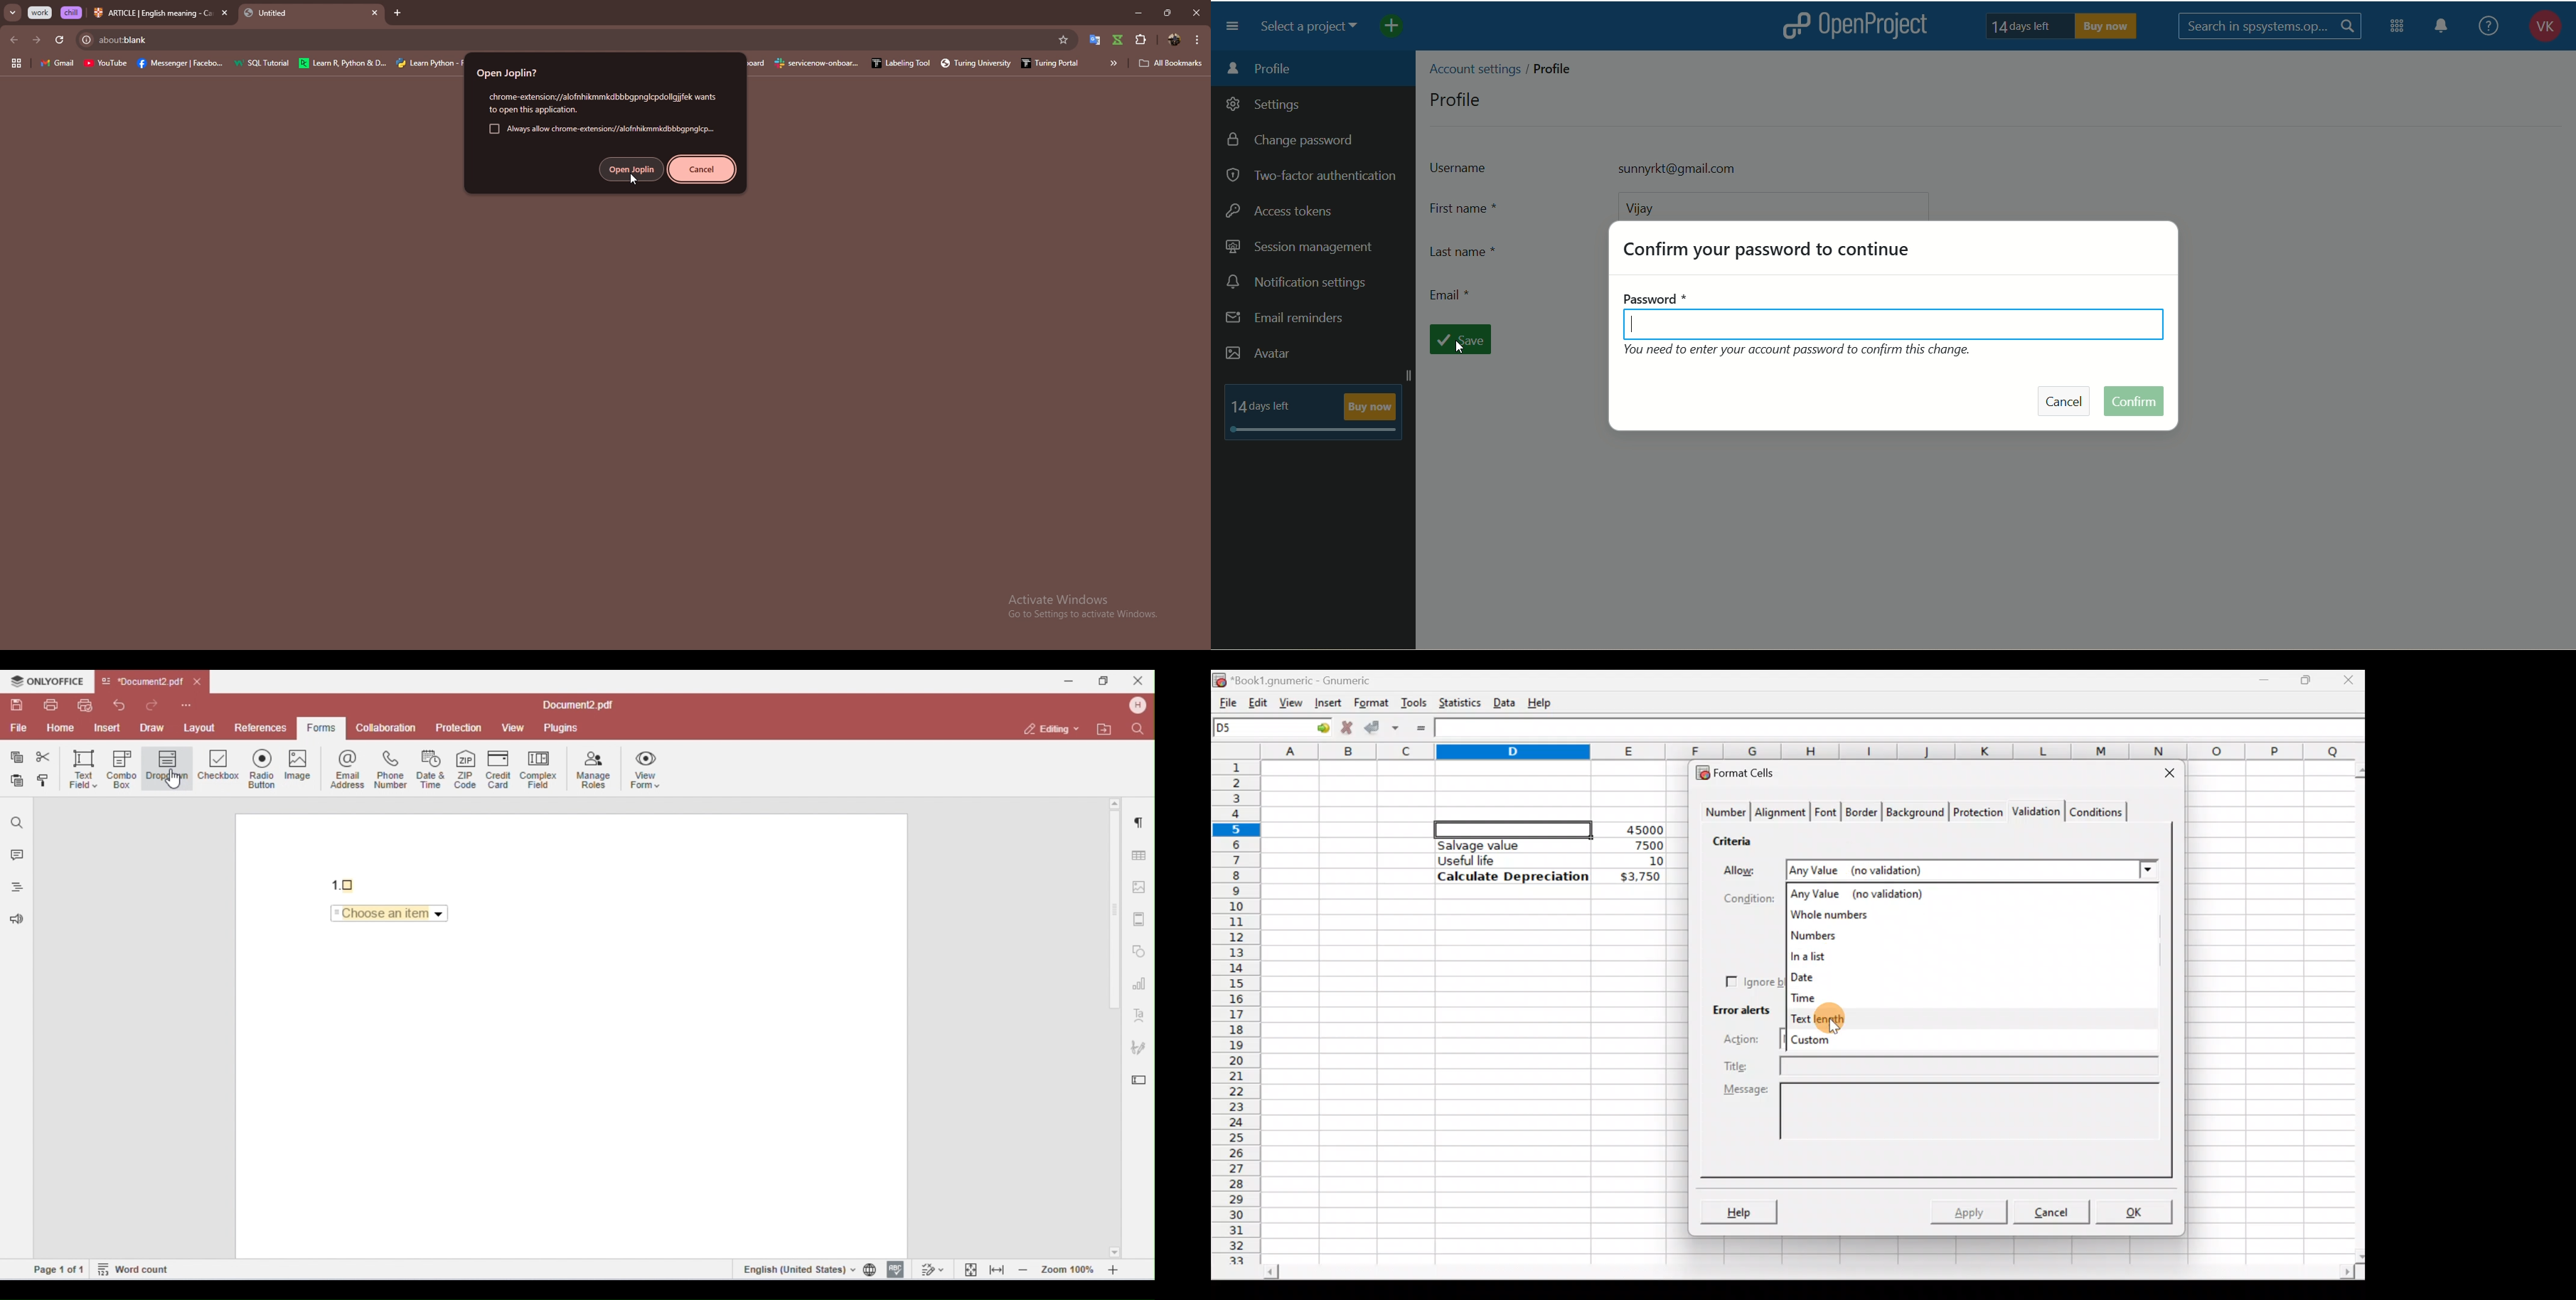 Image resolution: width=2576 pixels, height=1316 pixels. What do you see at coordinates (918, 64) in the screenshot?
I see `bookmarks bar` at bounding box center [918, 64].